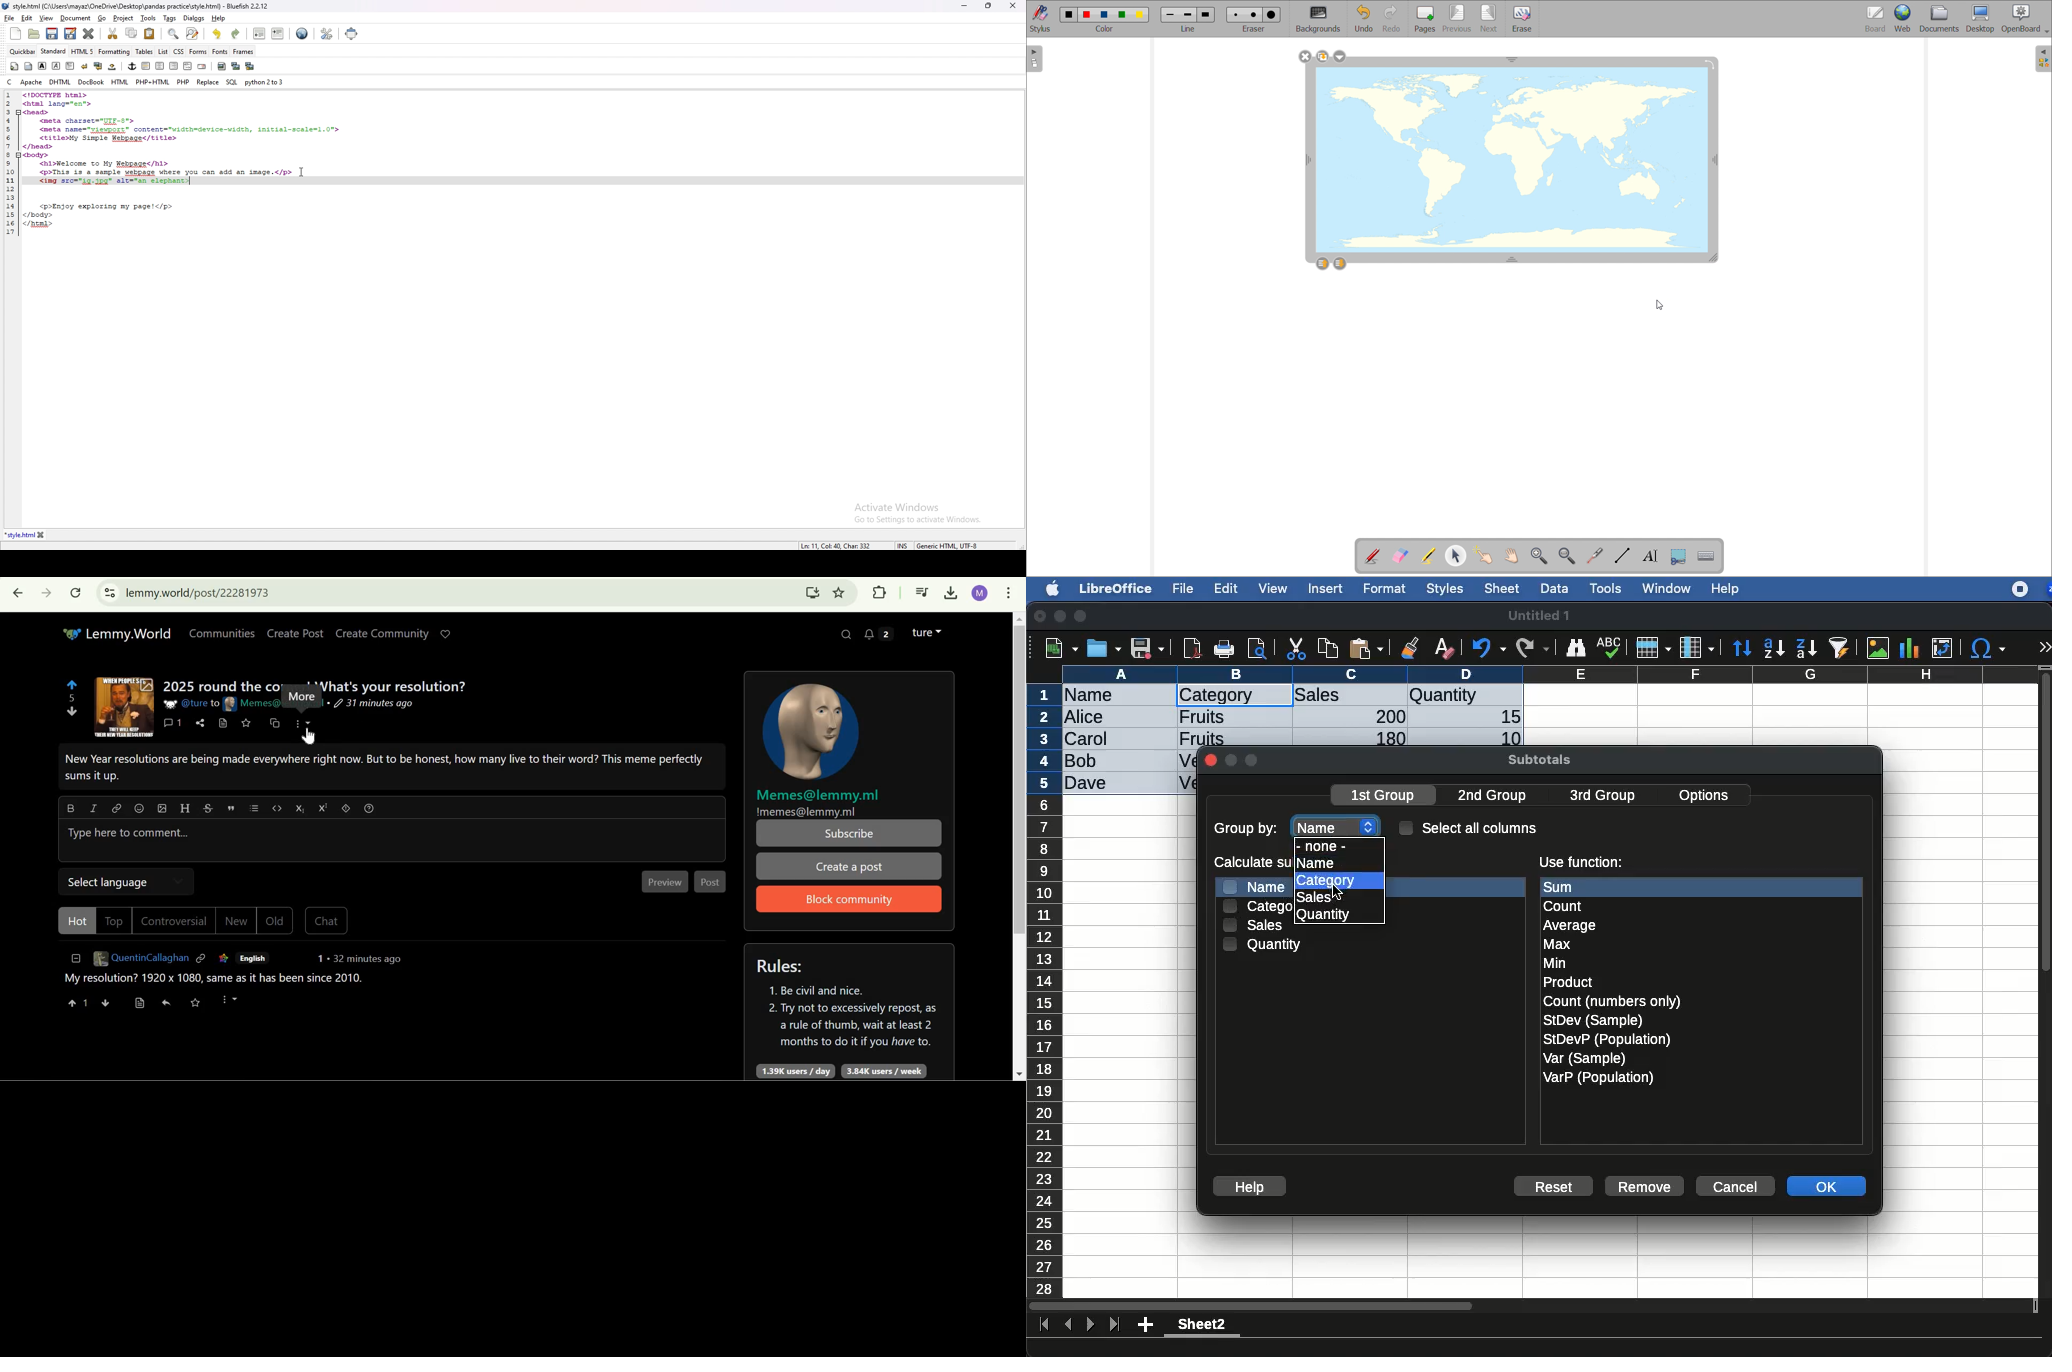  Describe the element at coordinates (1457, 19) in the screenshot. I see `previous page` at that location.